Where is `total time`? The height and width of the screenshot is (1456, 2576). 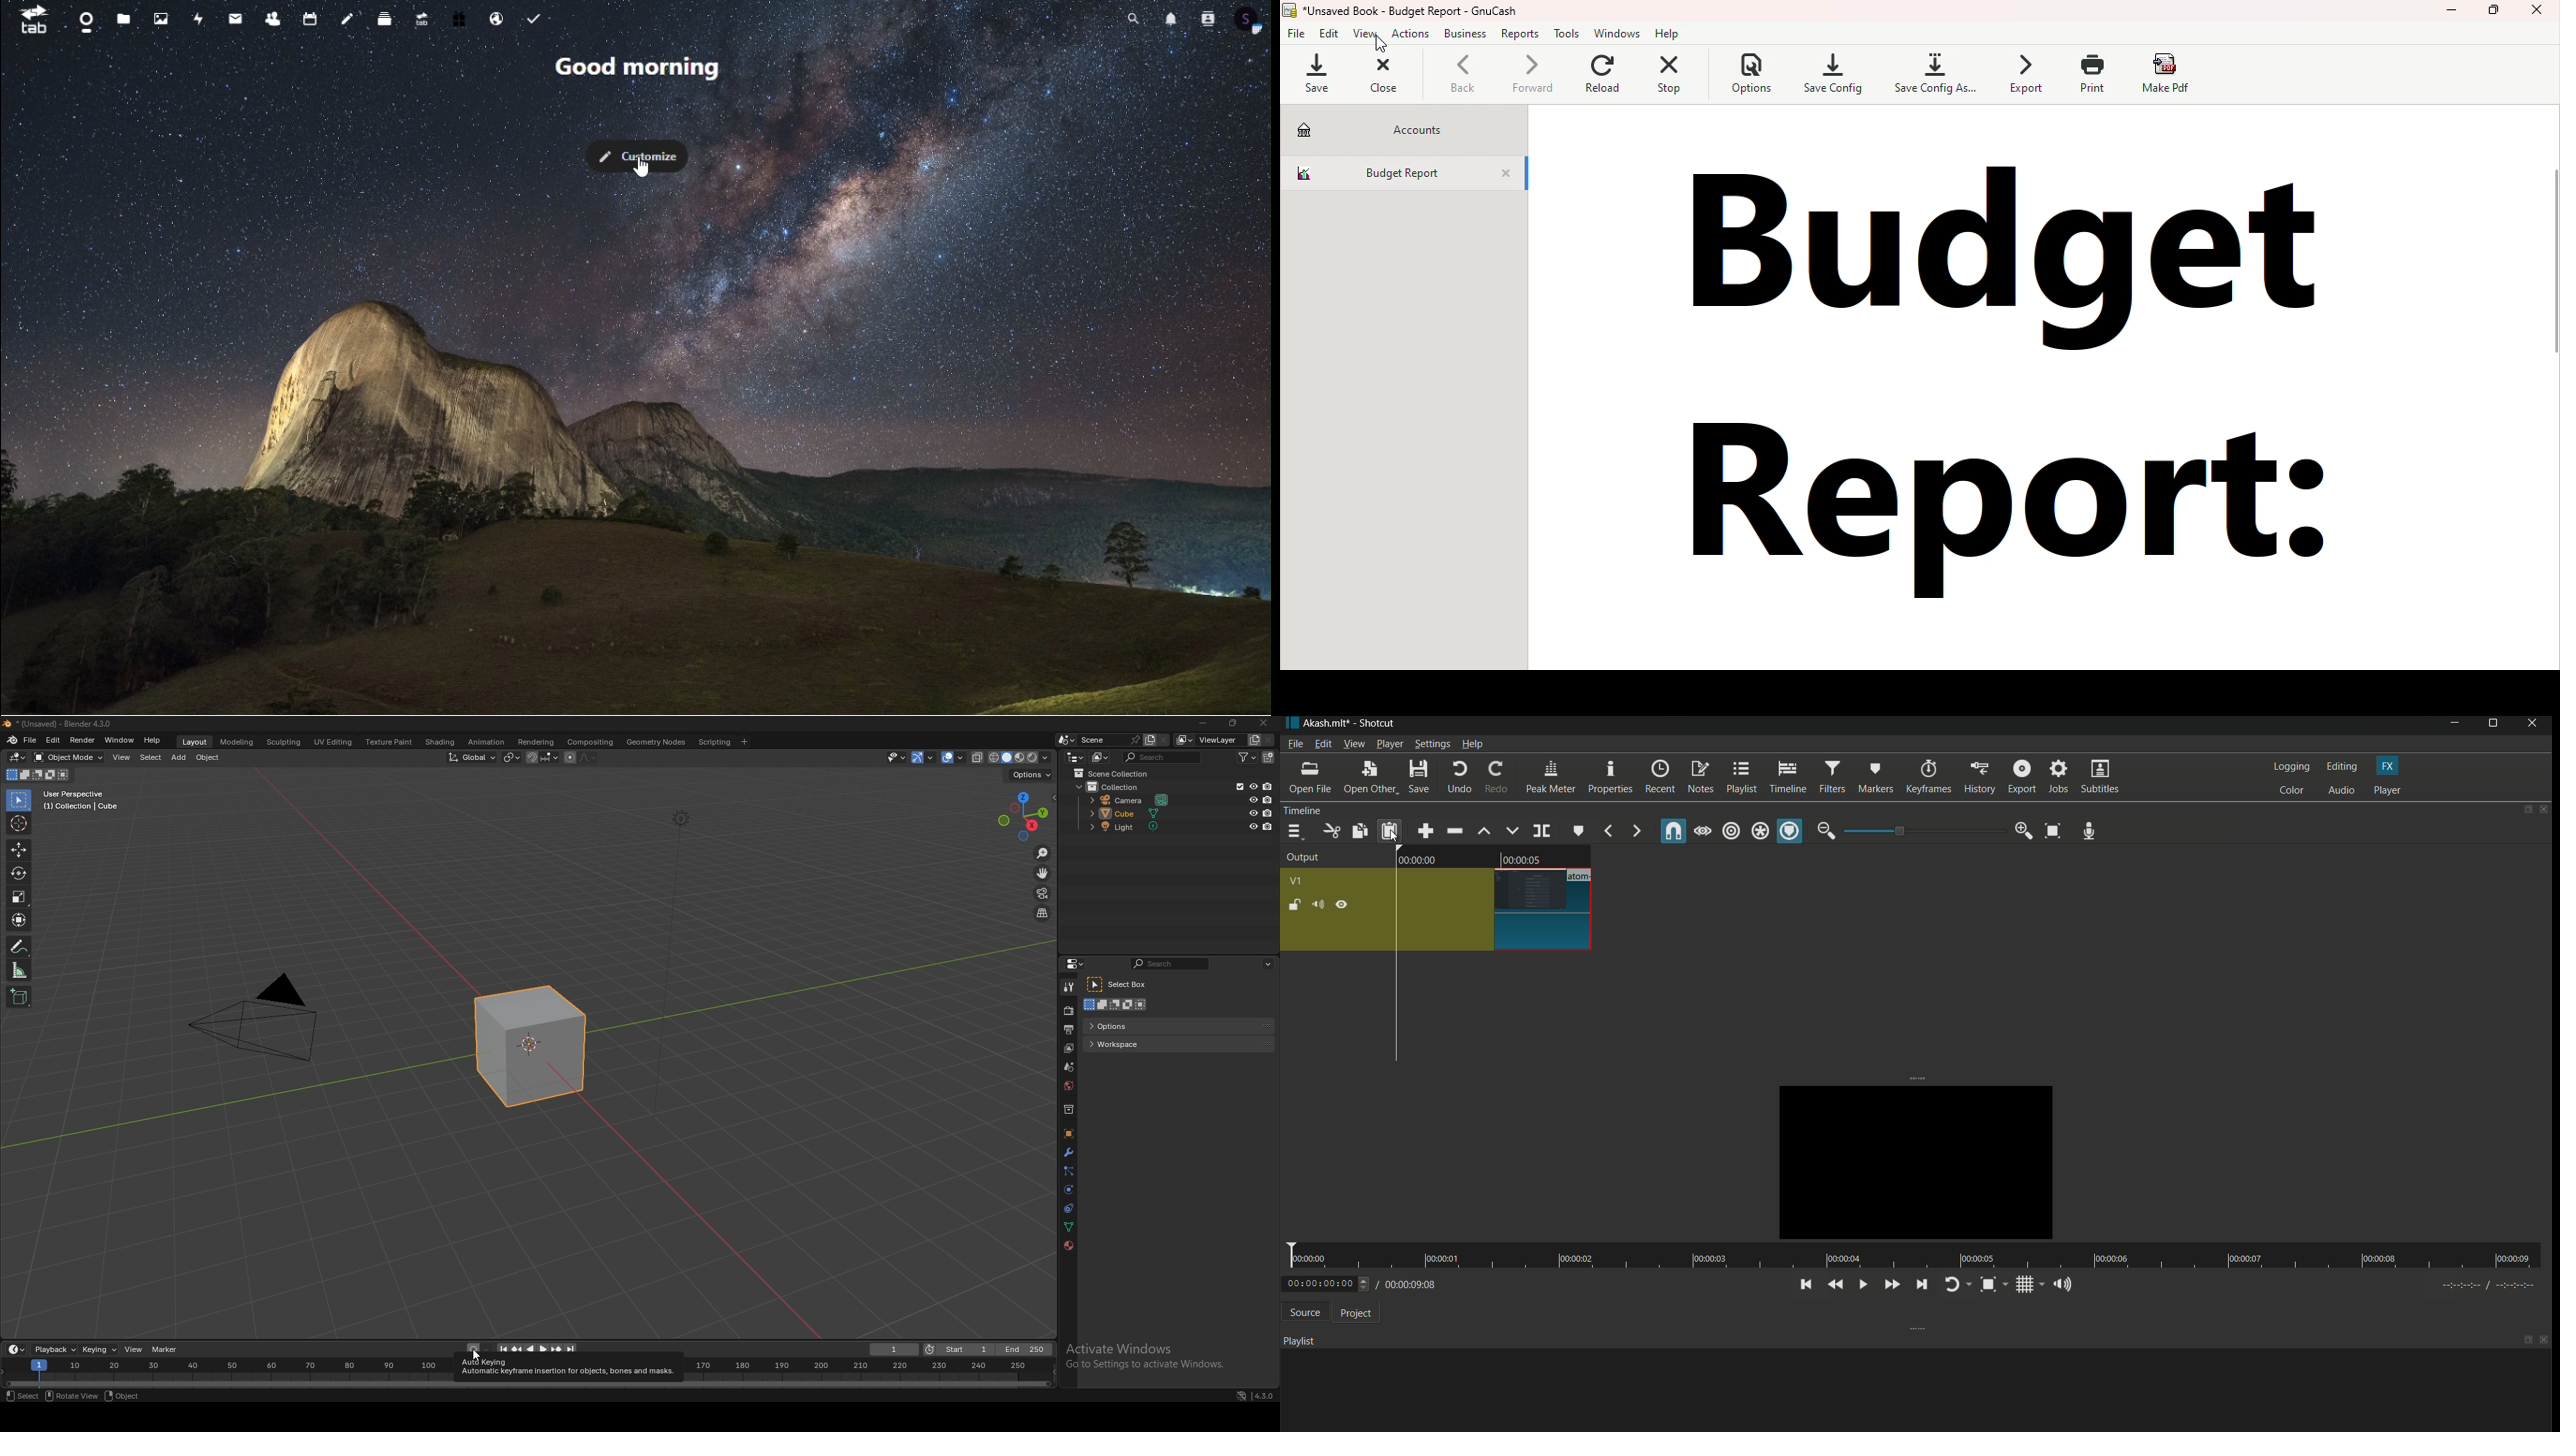
total time is located at coordinates (1427, 1321).